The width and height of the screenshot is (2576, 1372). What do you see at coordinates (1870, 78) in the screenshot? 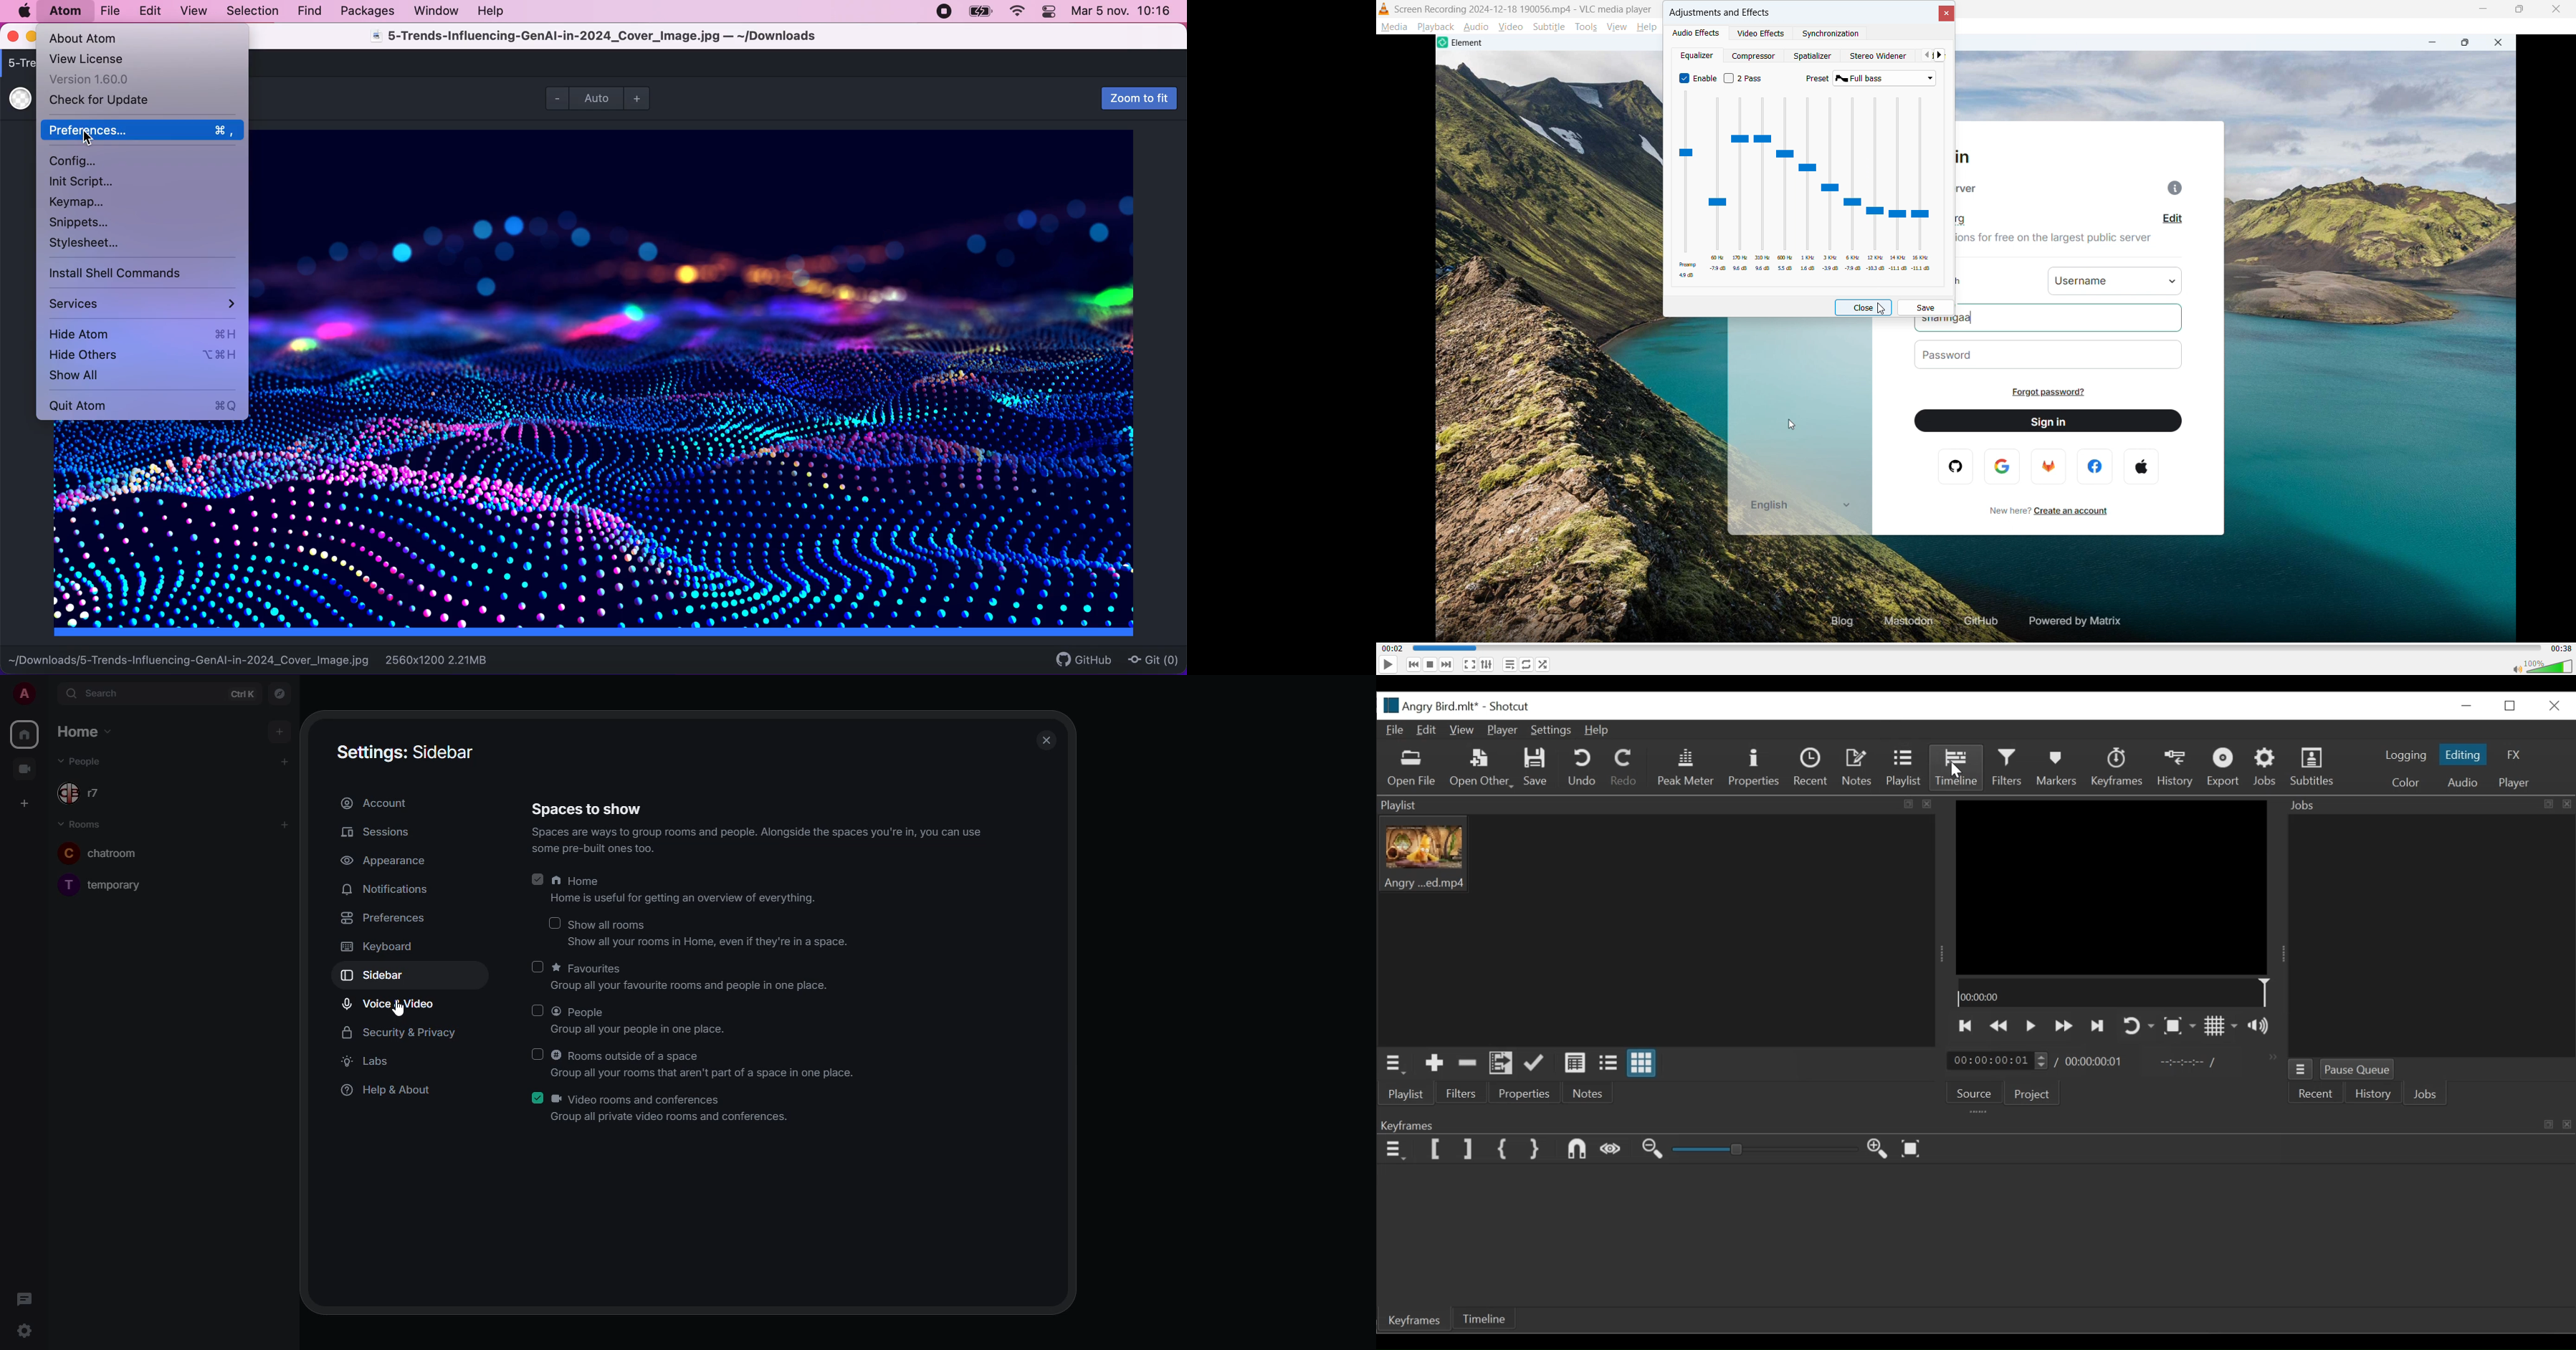
I see `select present` at bounding box center [1870, 78].